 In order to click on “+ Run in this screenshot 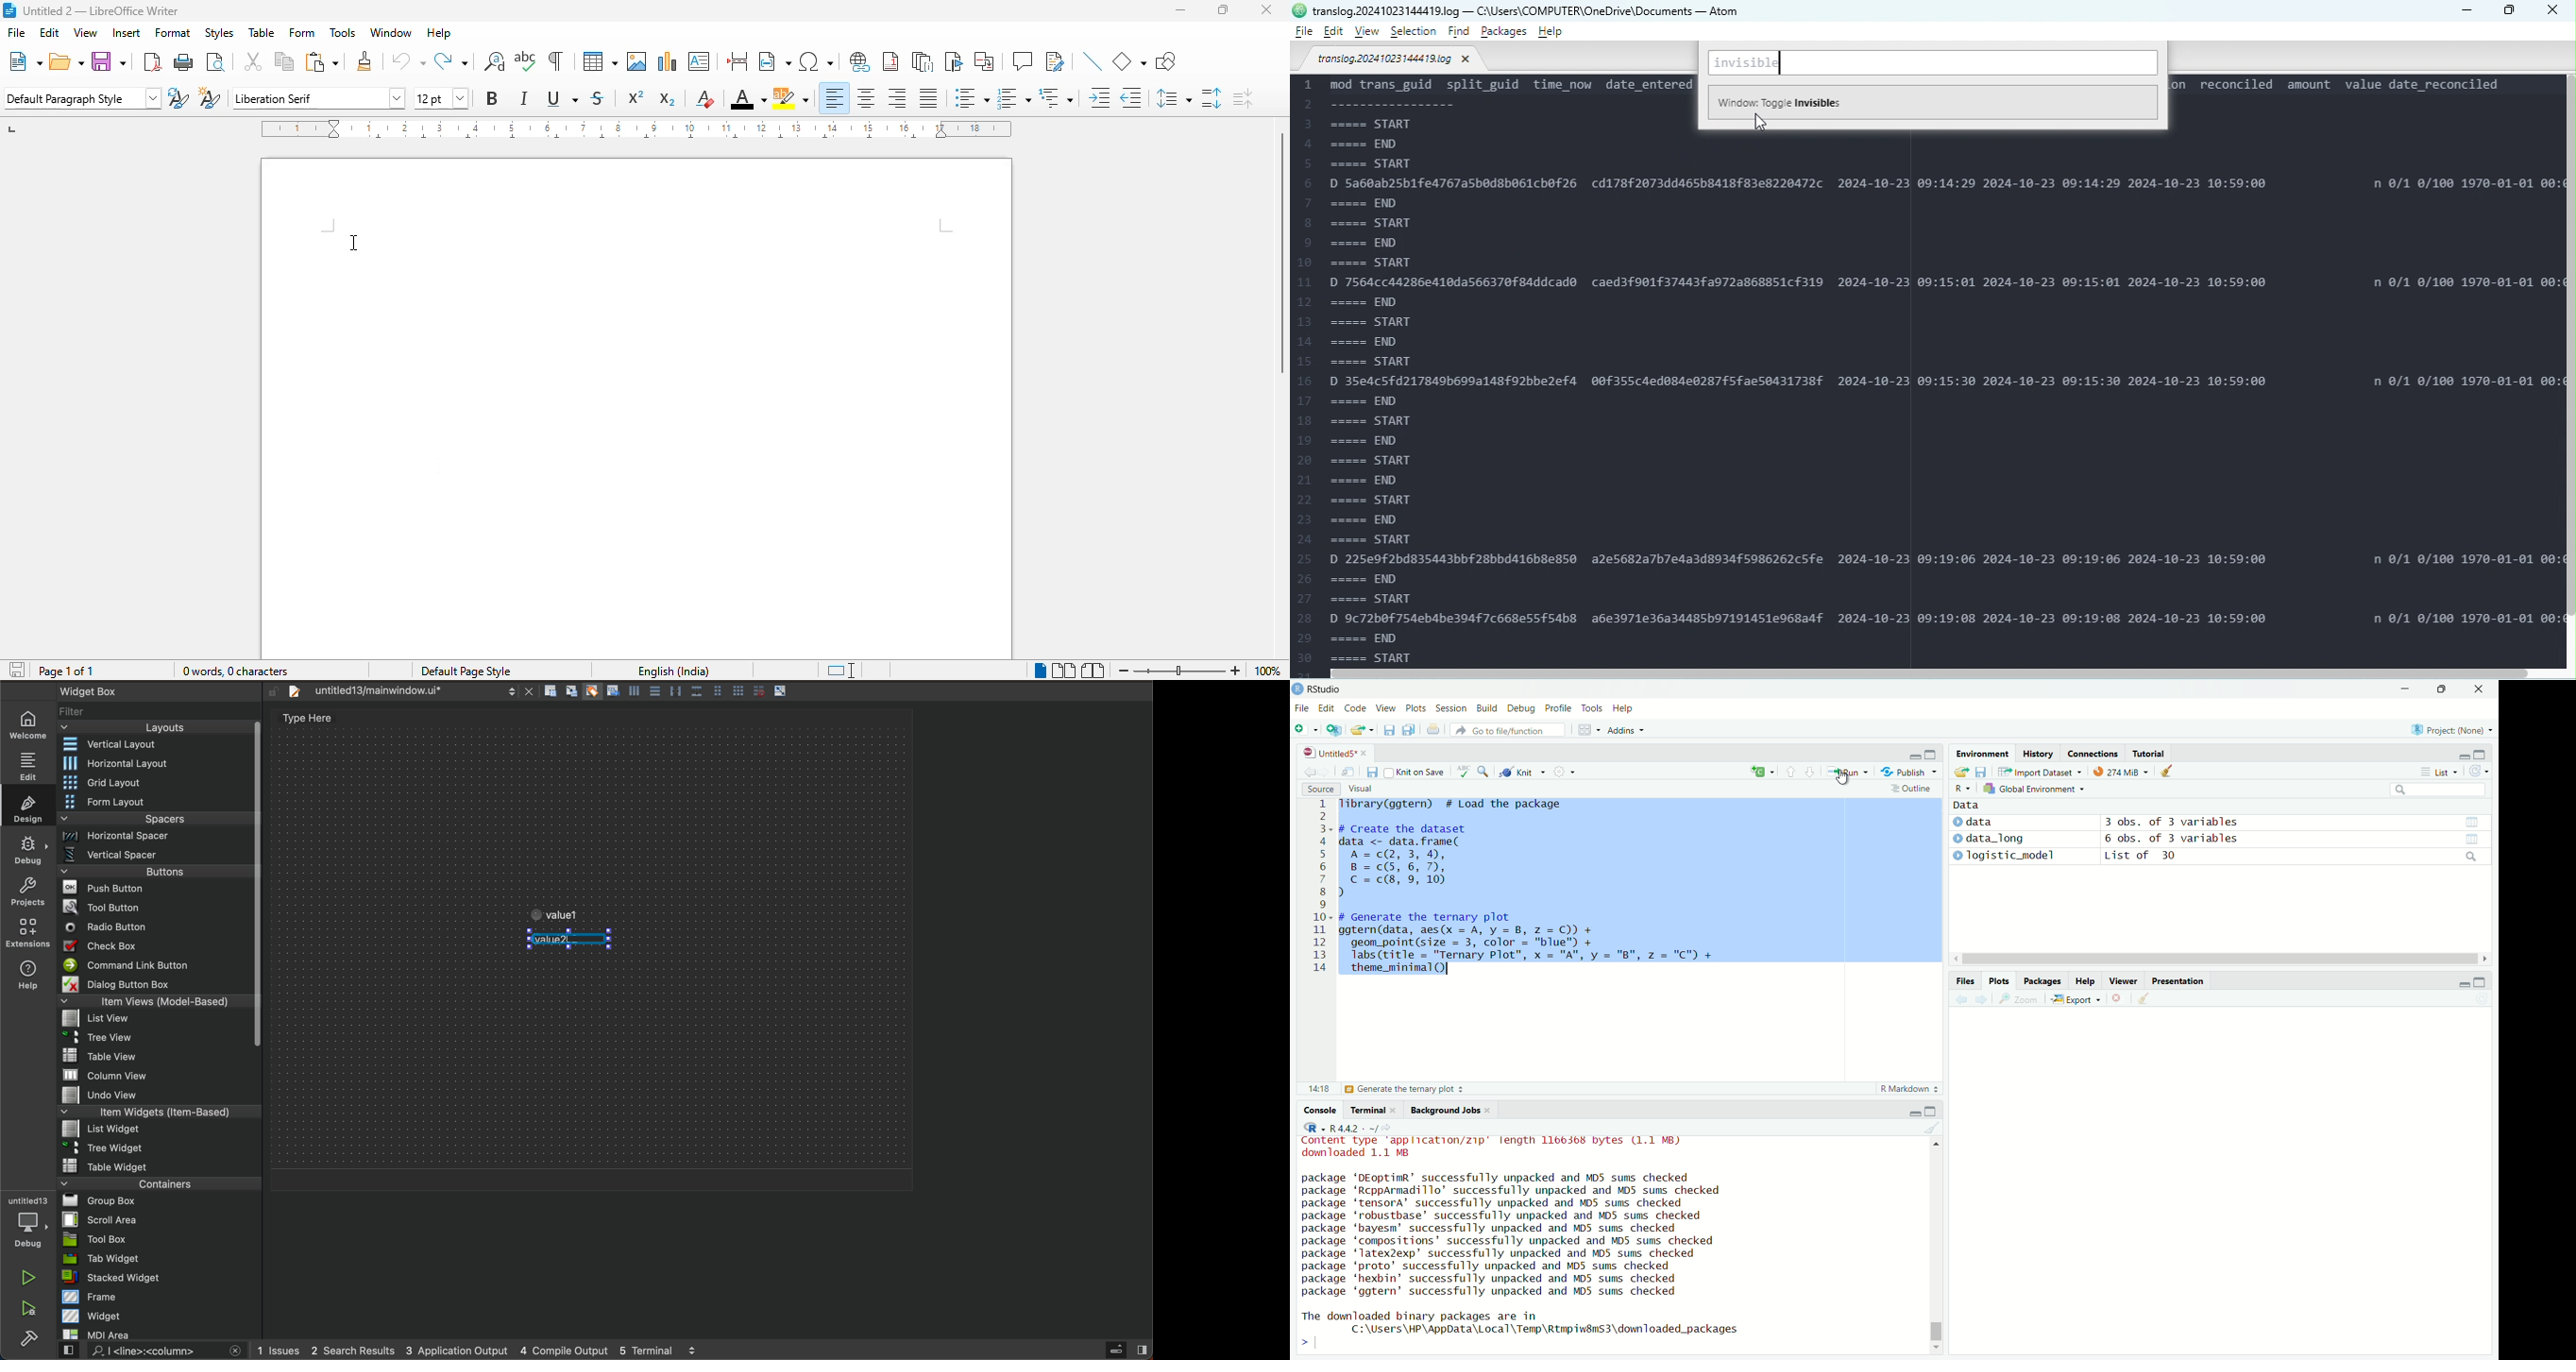, I will do `click(1851, 772)`.